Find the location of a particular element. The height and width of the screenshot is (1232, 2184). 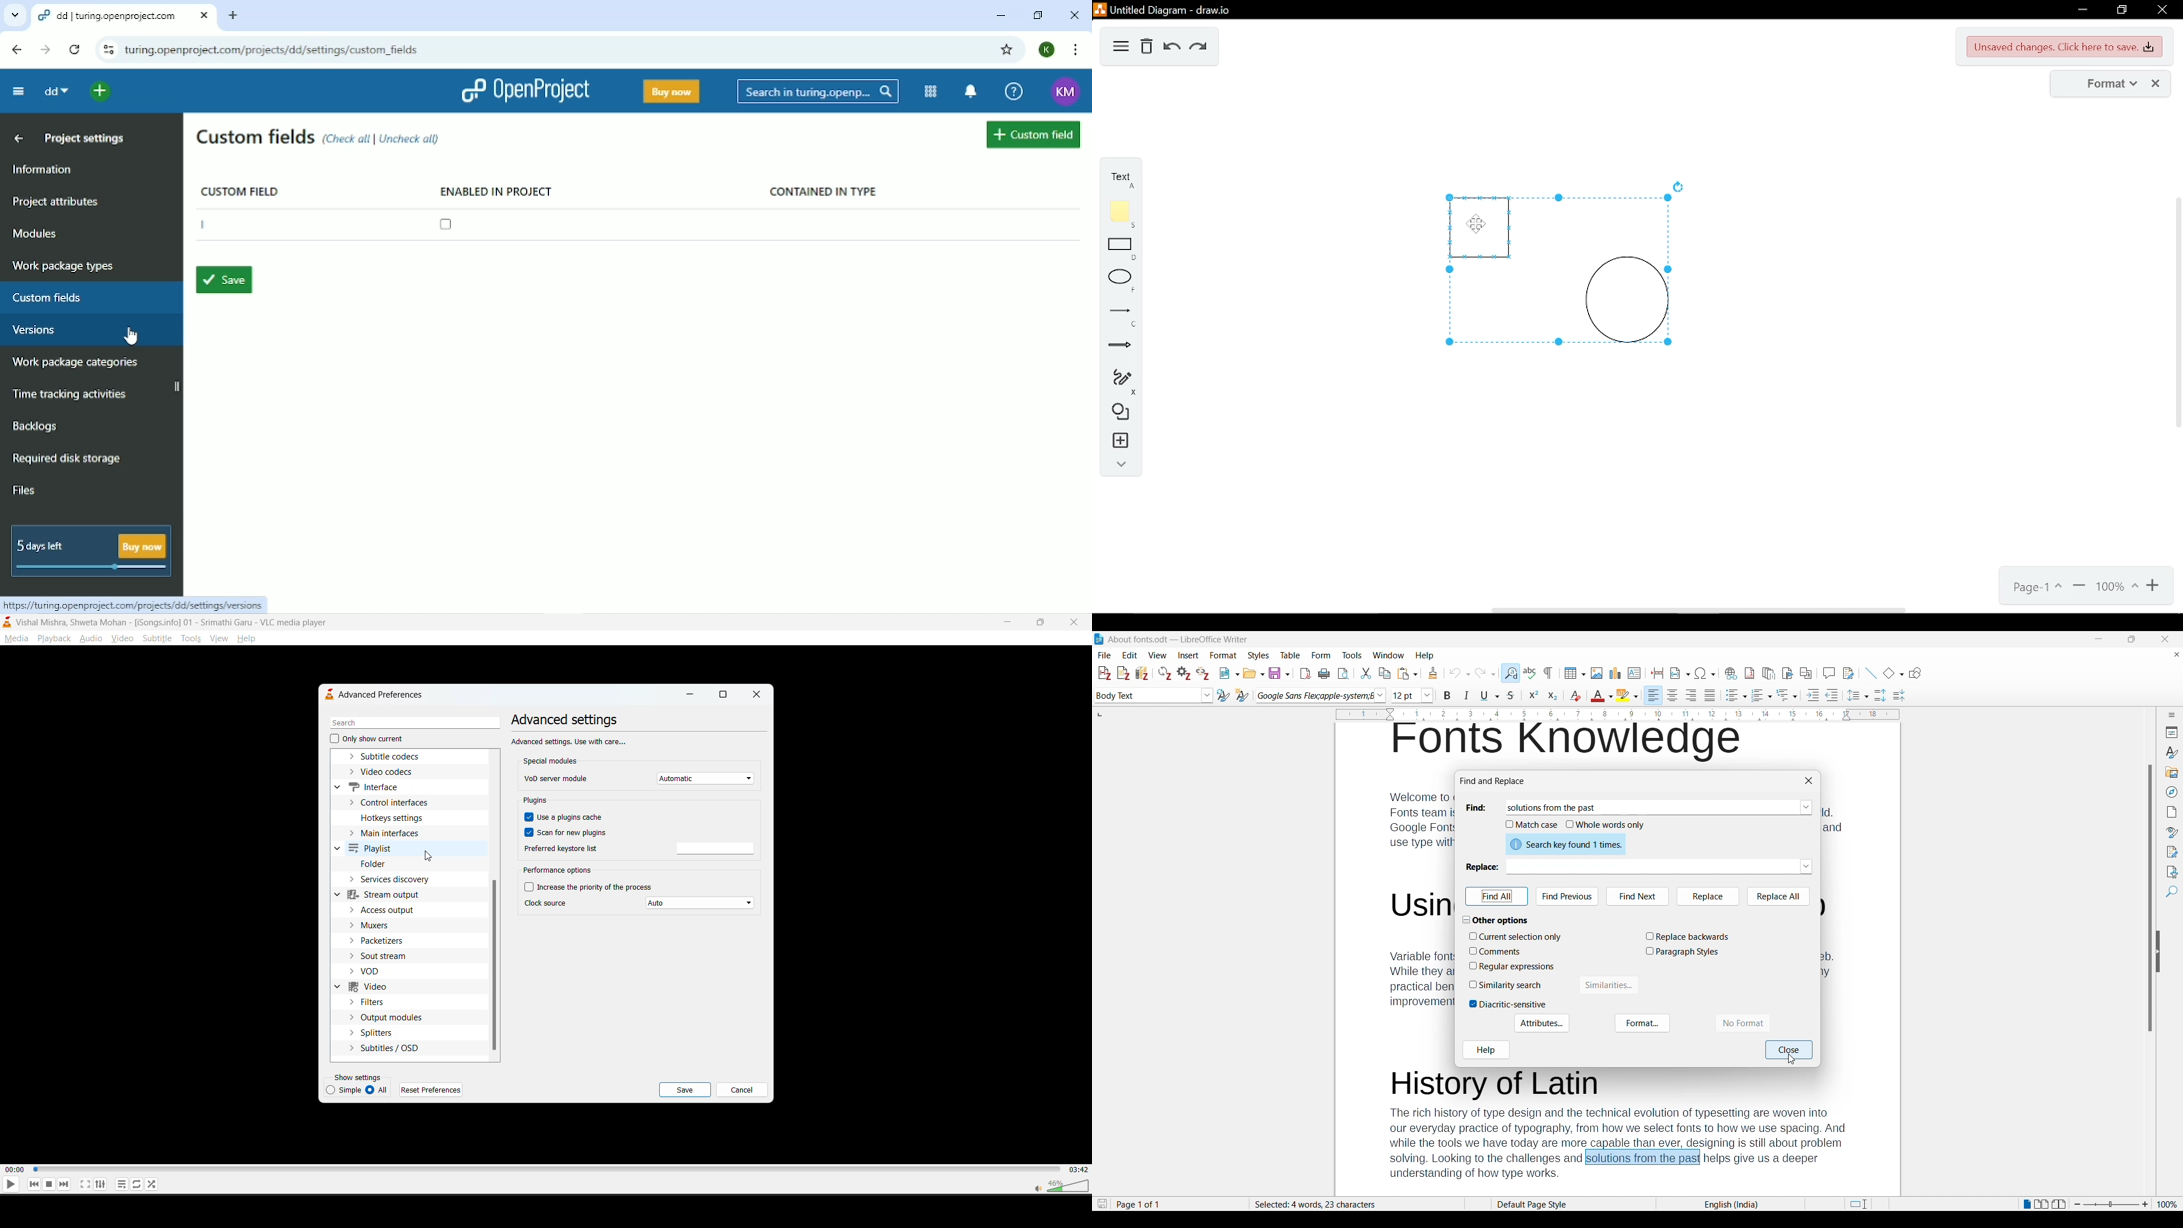

Insert line is located at coordinates (1871, 673).